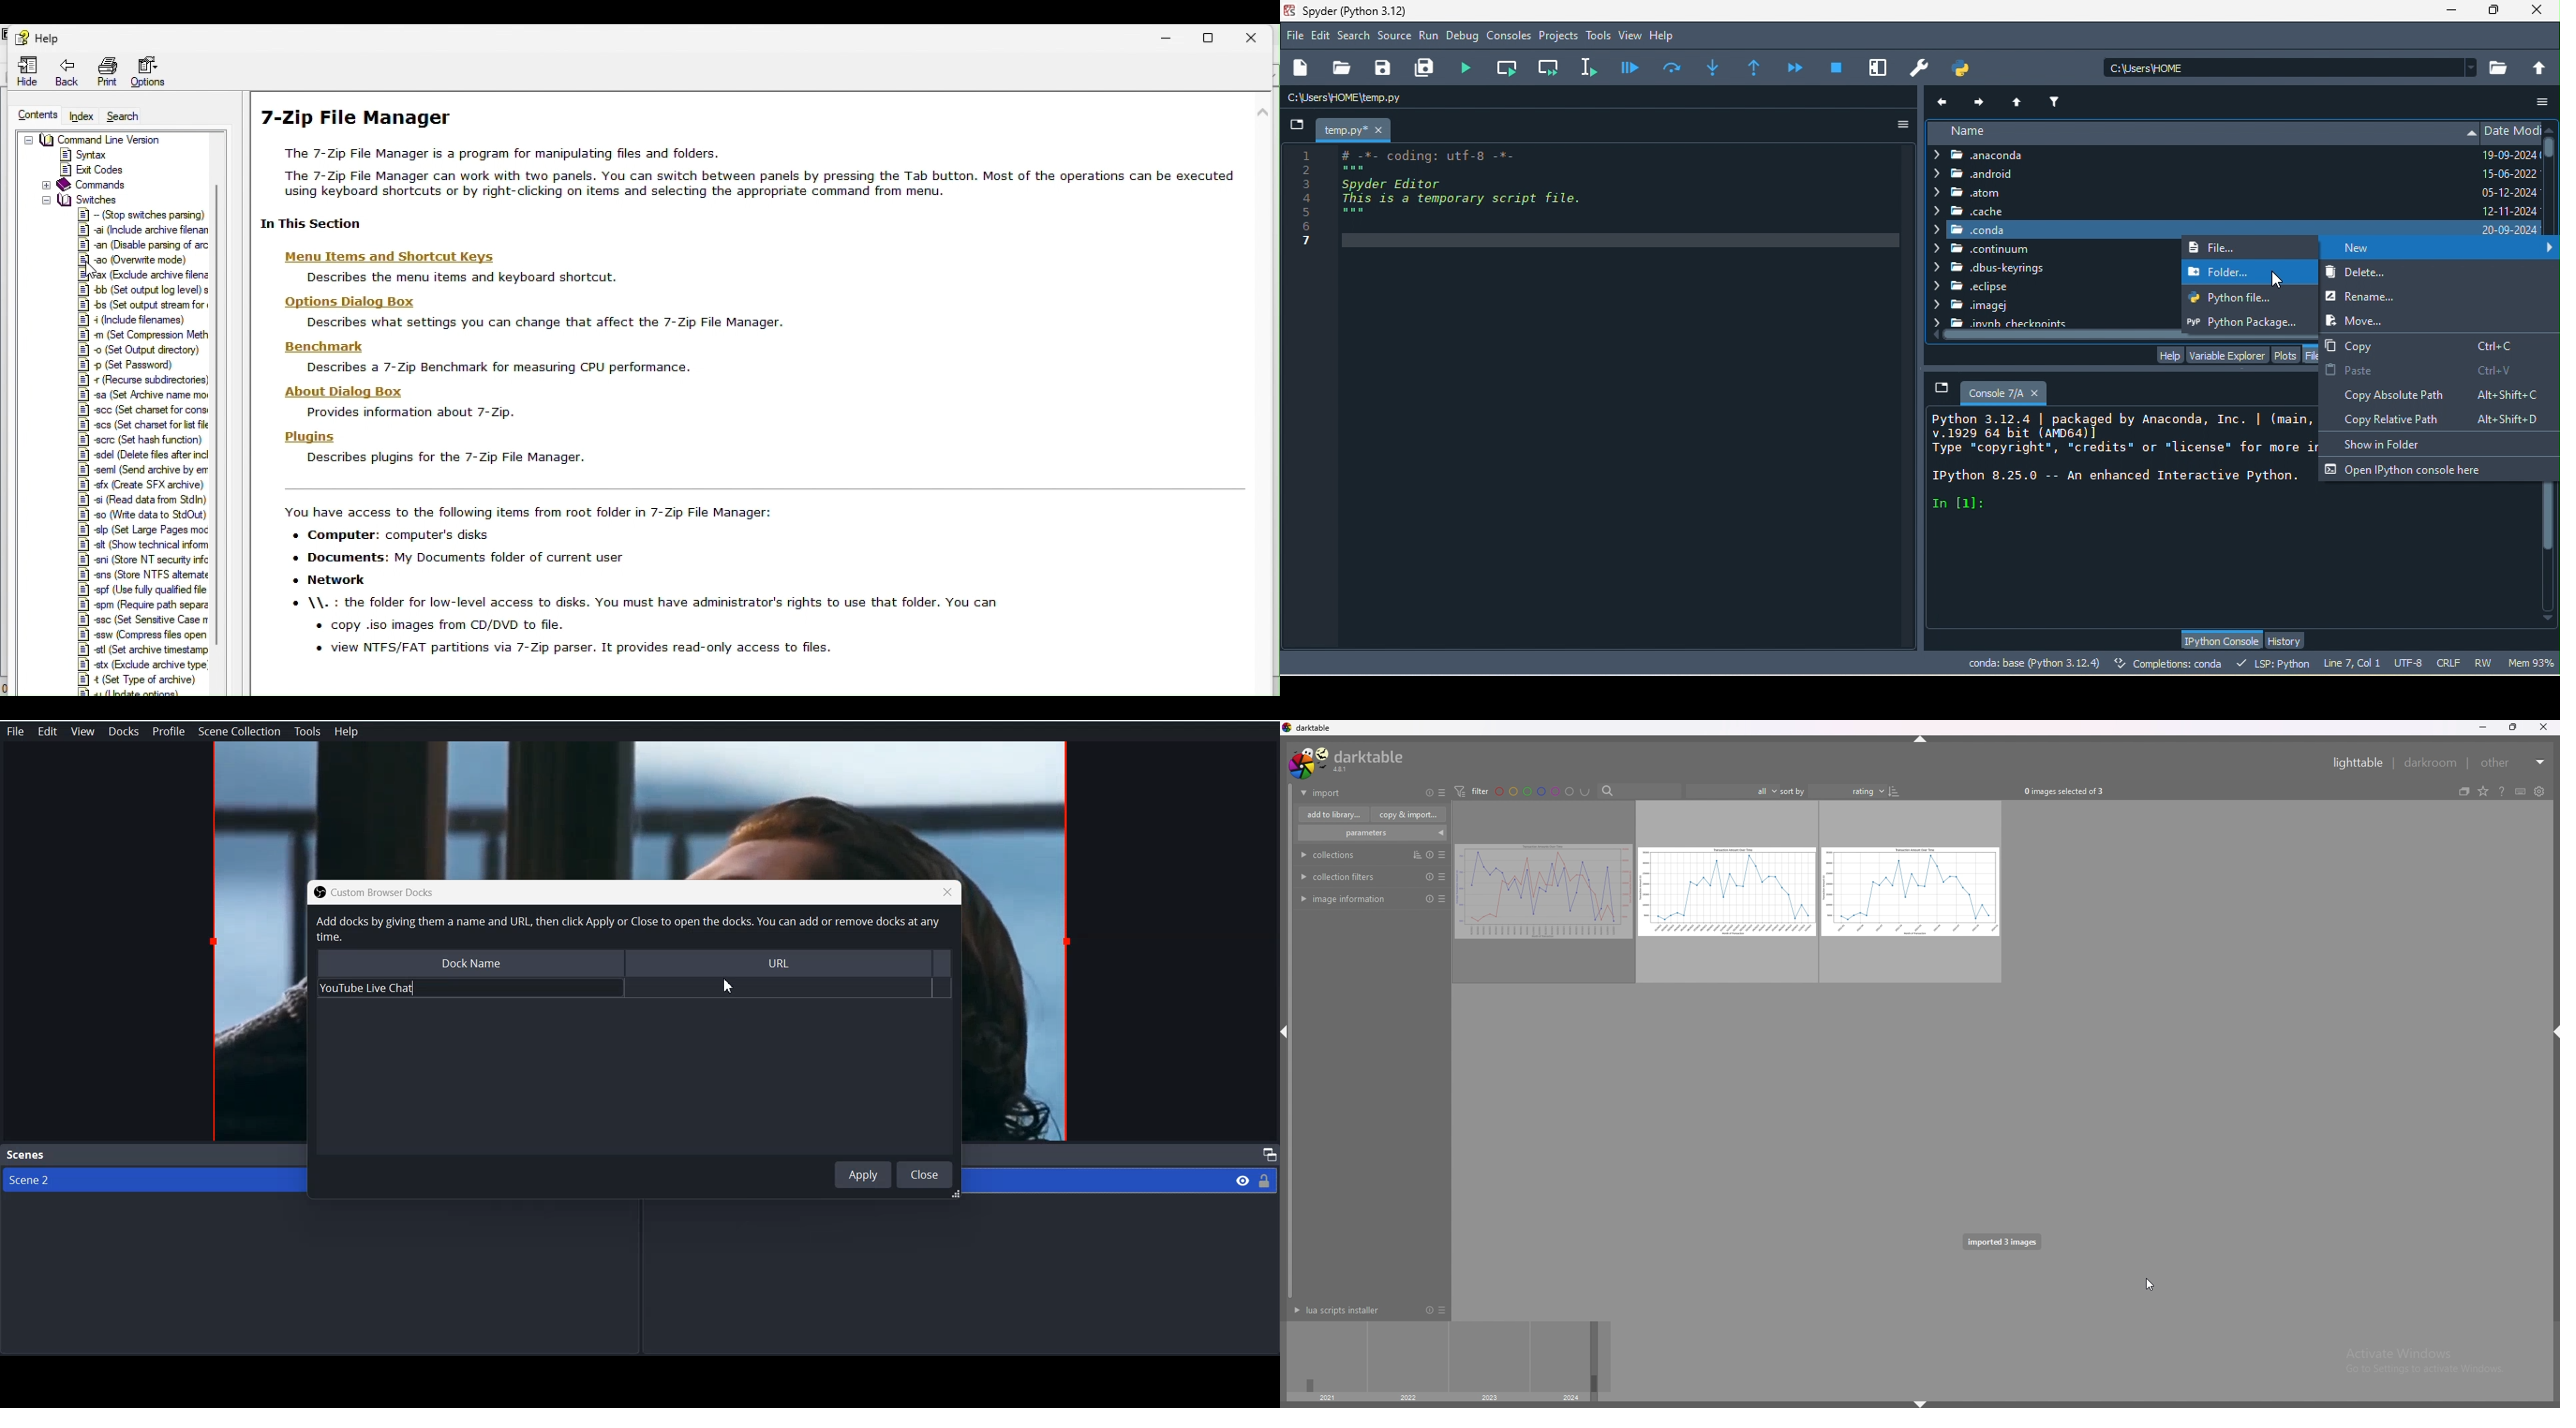 The image size is (2576, 1428). Describe the element at coordinates (406, 413) in the screenshot. I see `Provides information about 7-Zip.` at that location.